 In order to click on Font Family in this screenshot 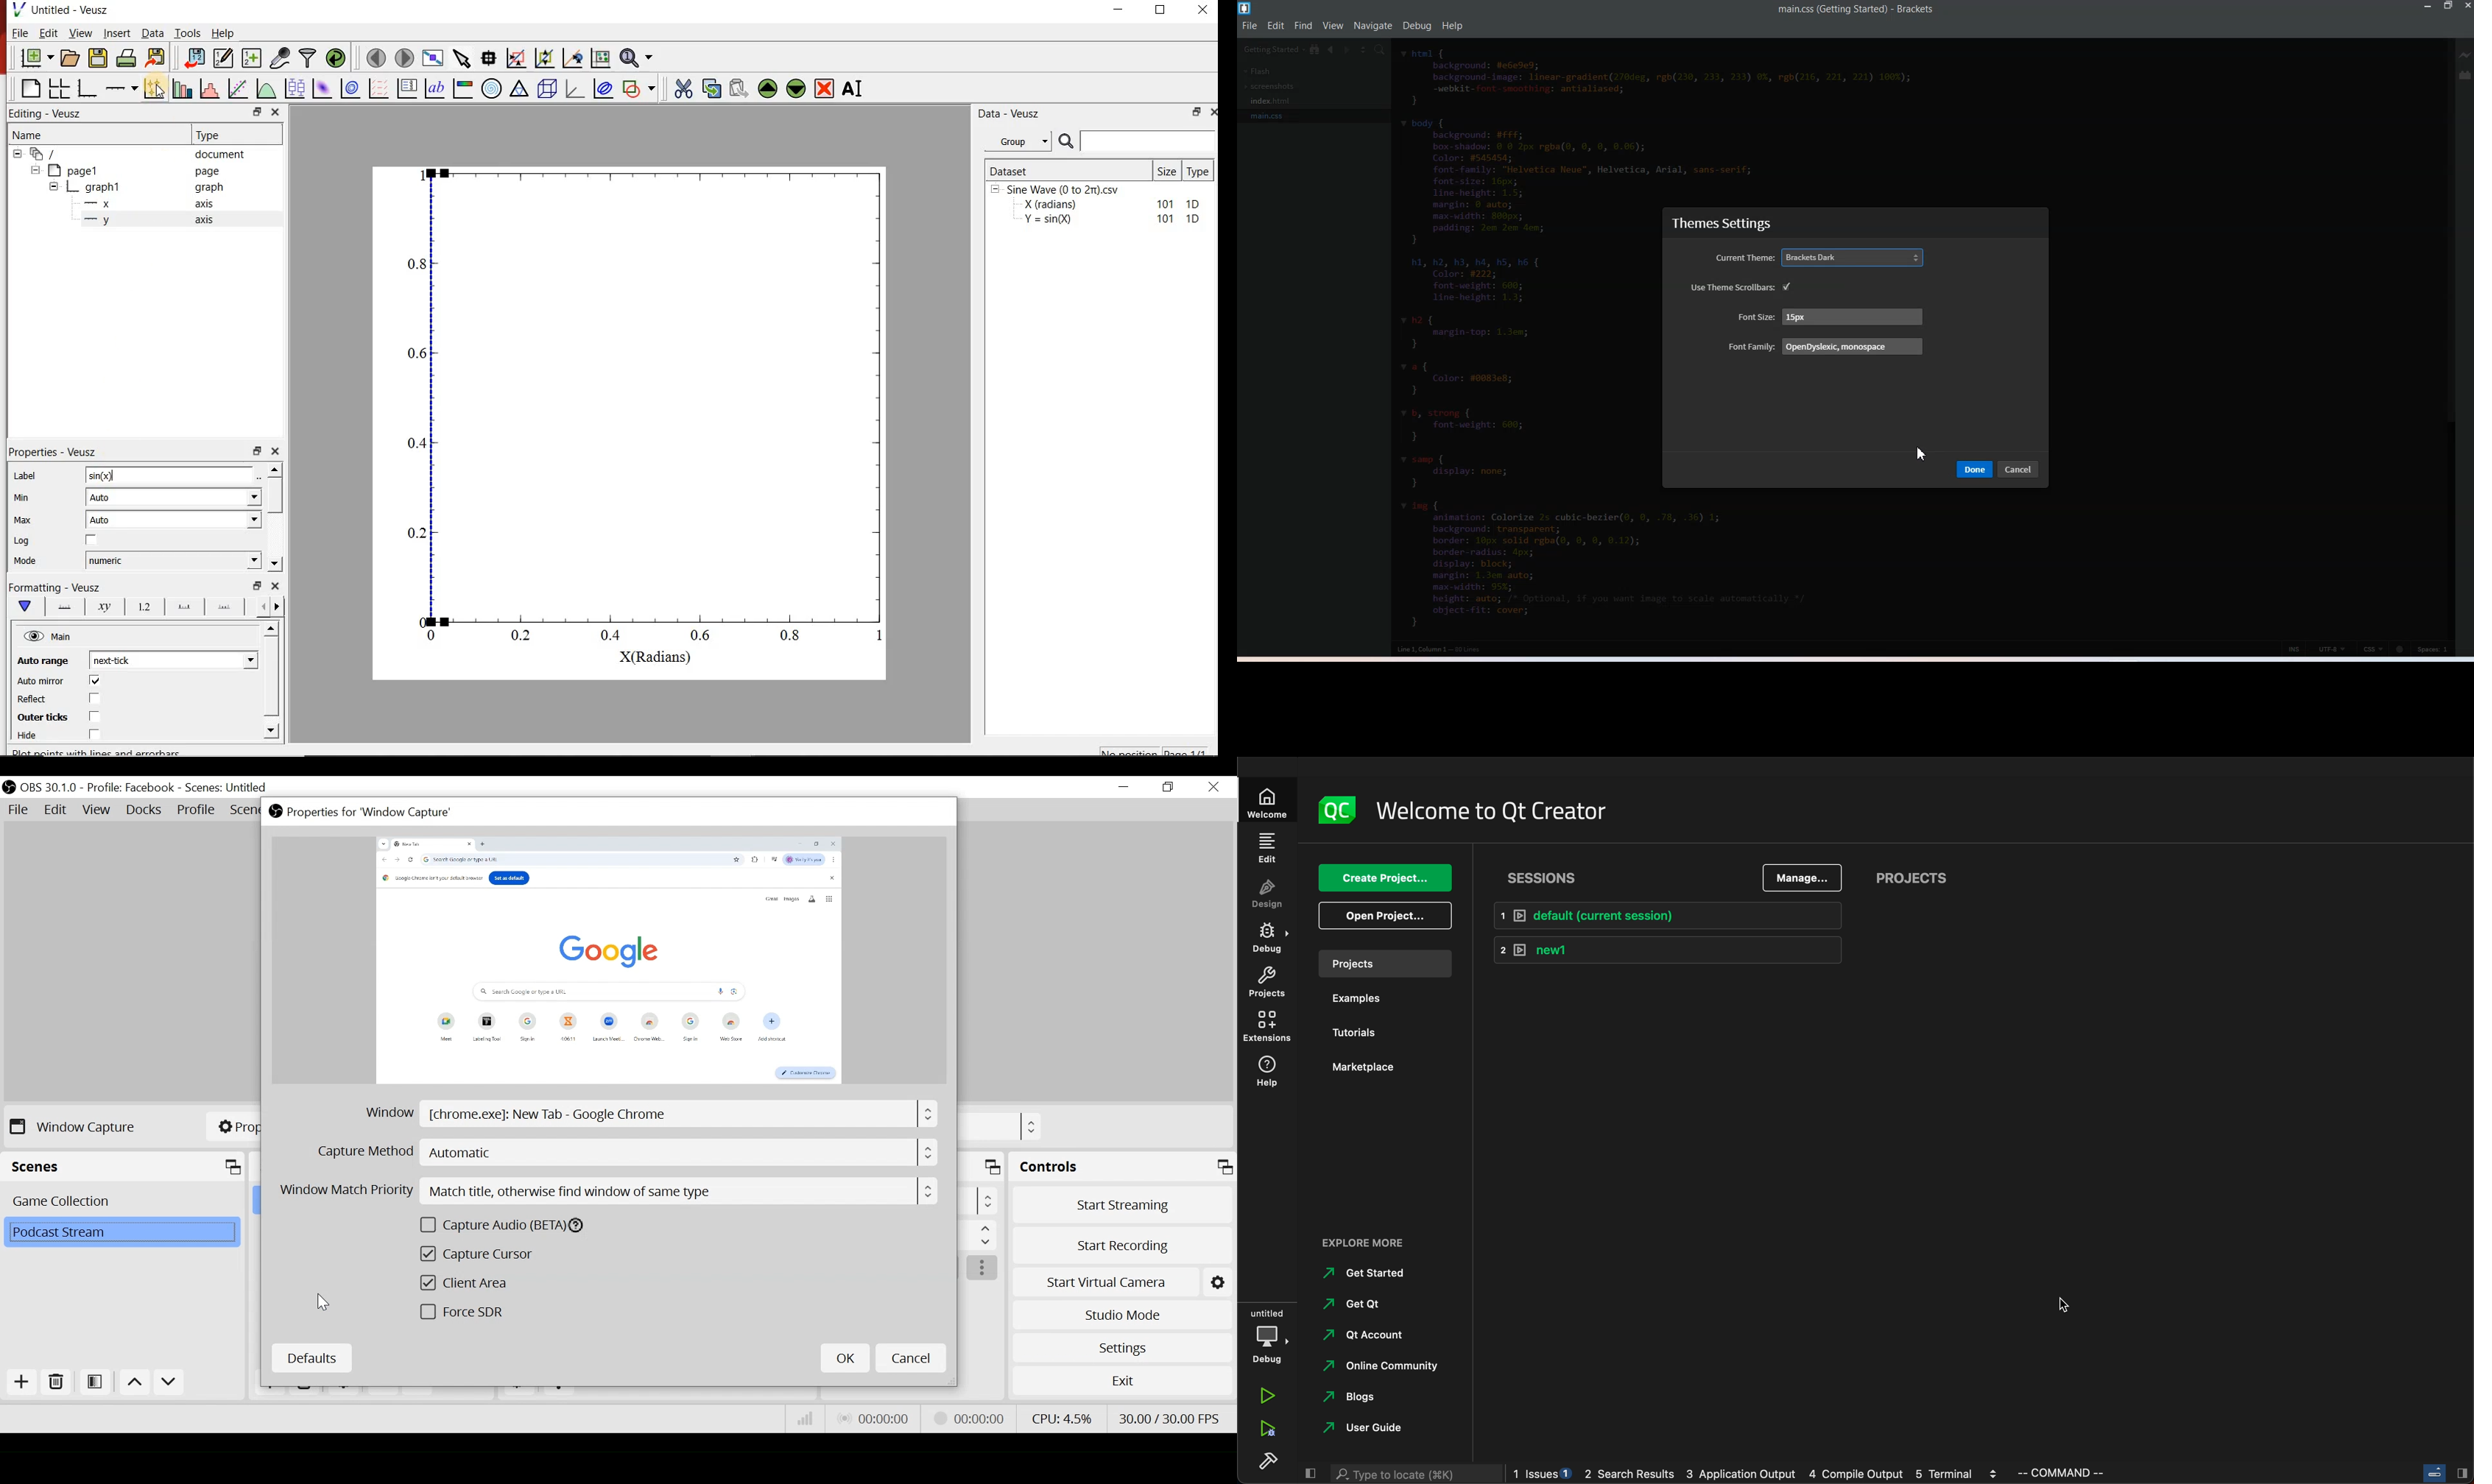, I will do `click(1825, 347)`.